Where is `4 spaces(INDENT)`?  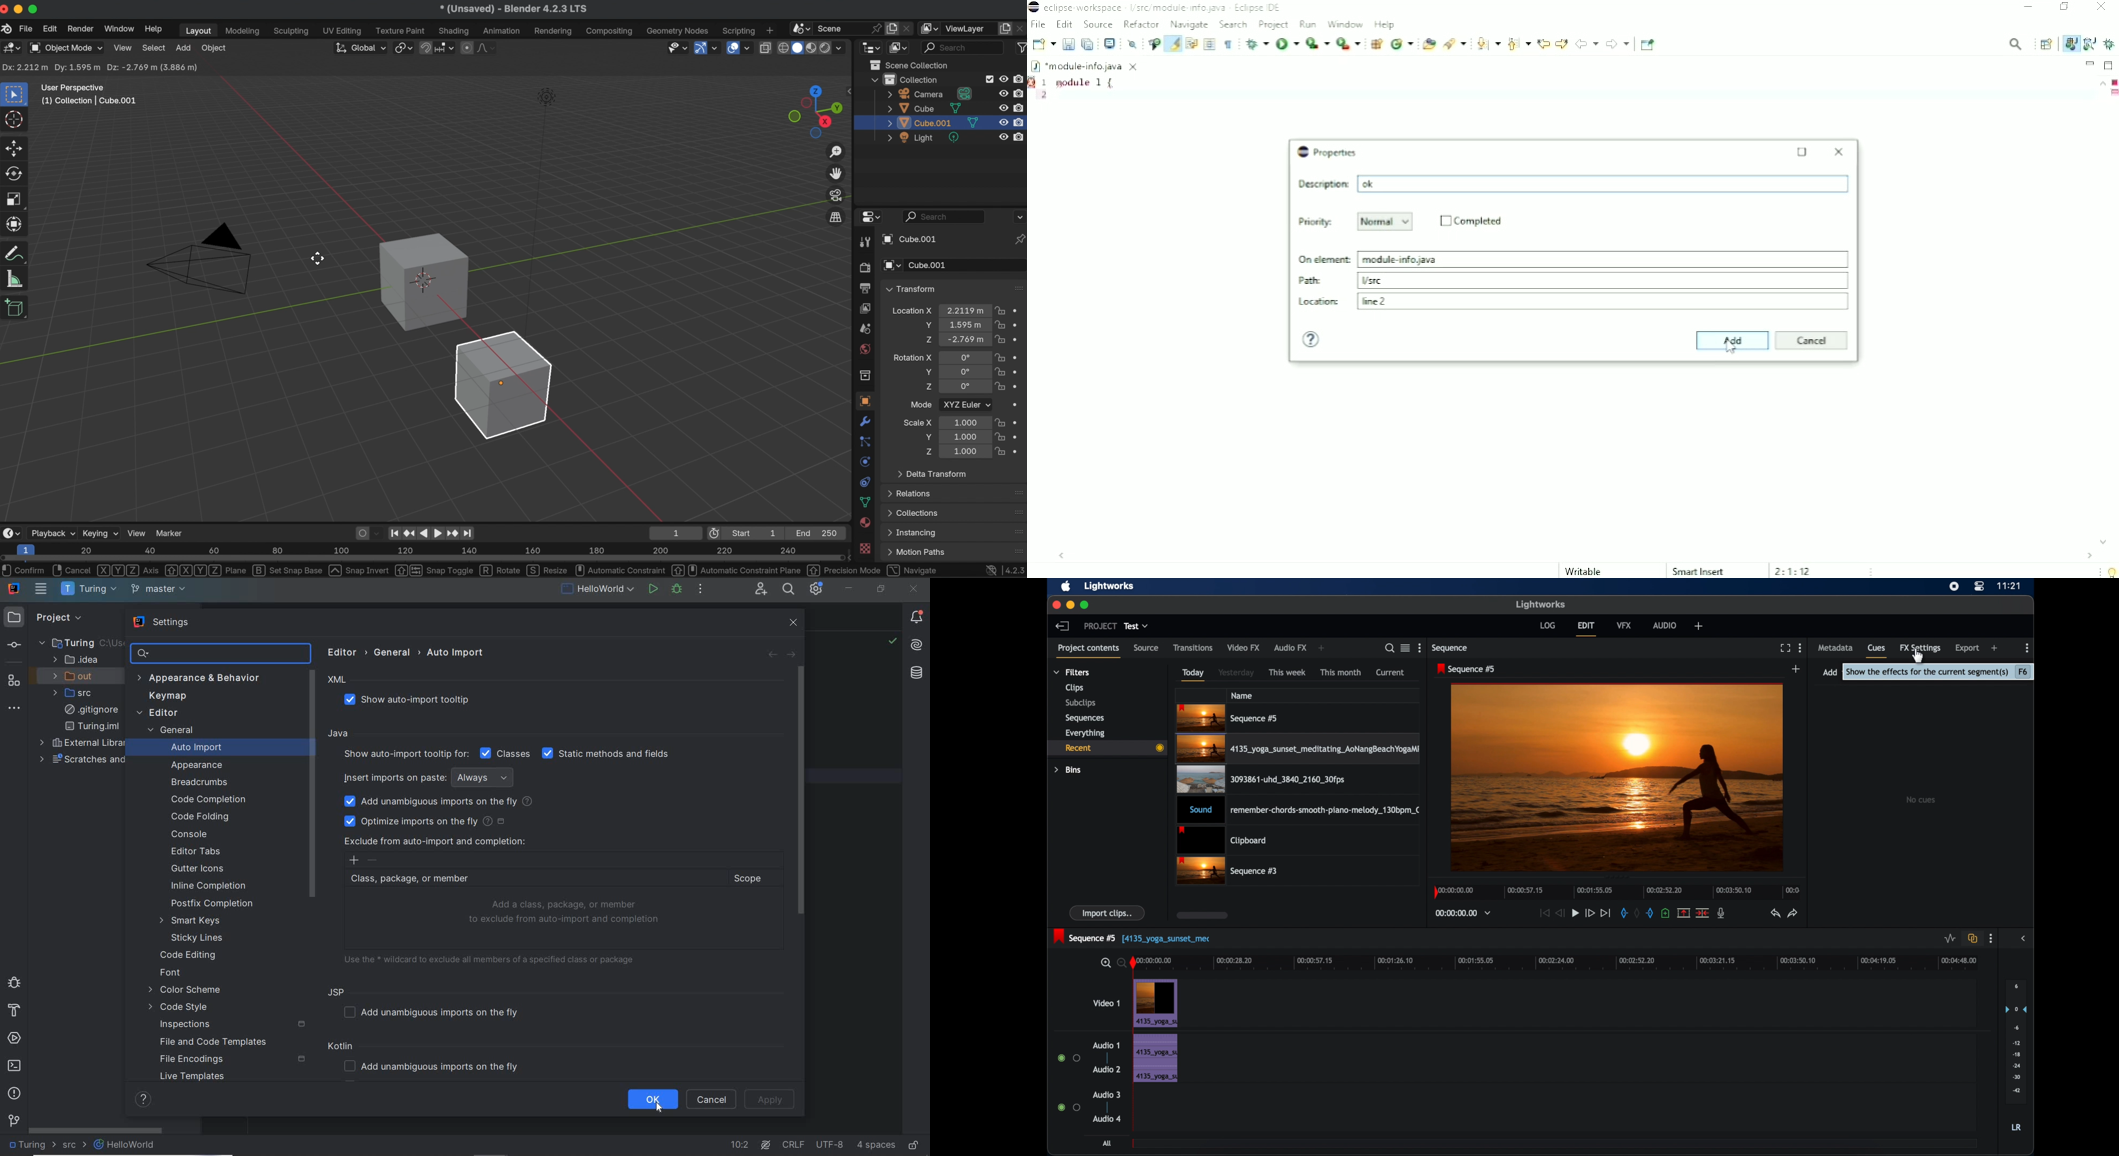
4 spaces(INDENT) is located at coordinates (876, 1144).